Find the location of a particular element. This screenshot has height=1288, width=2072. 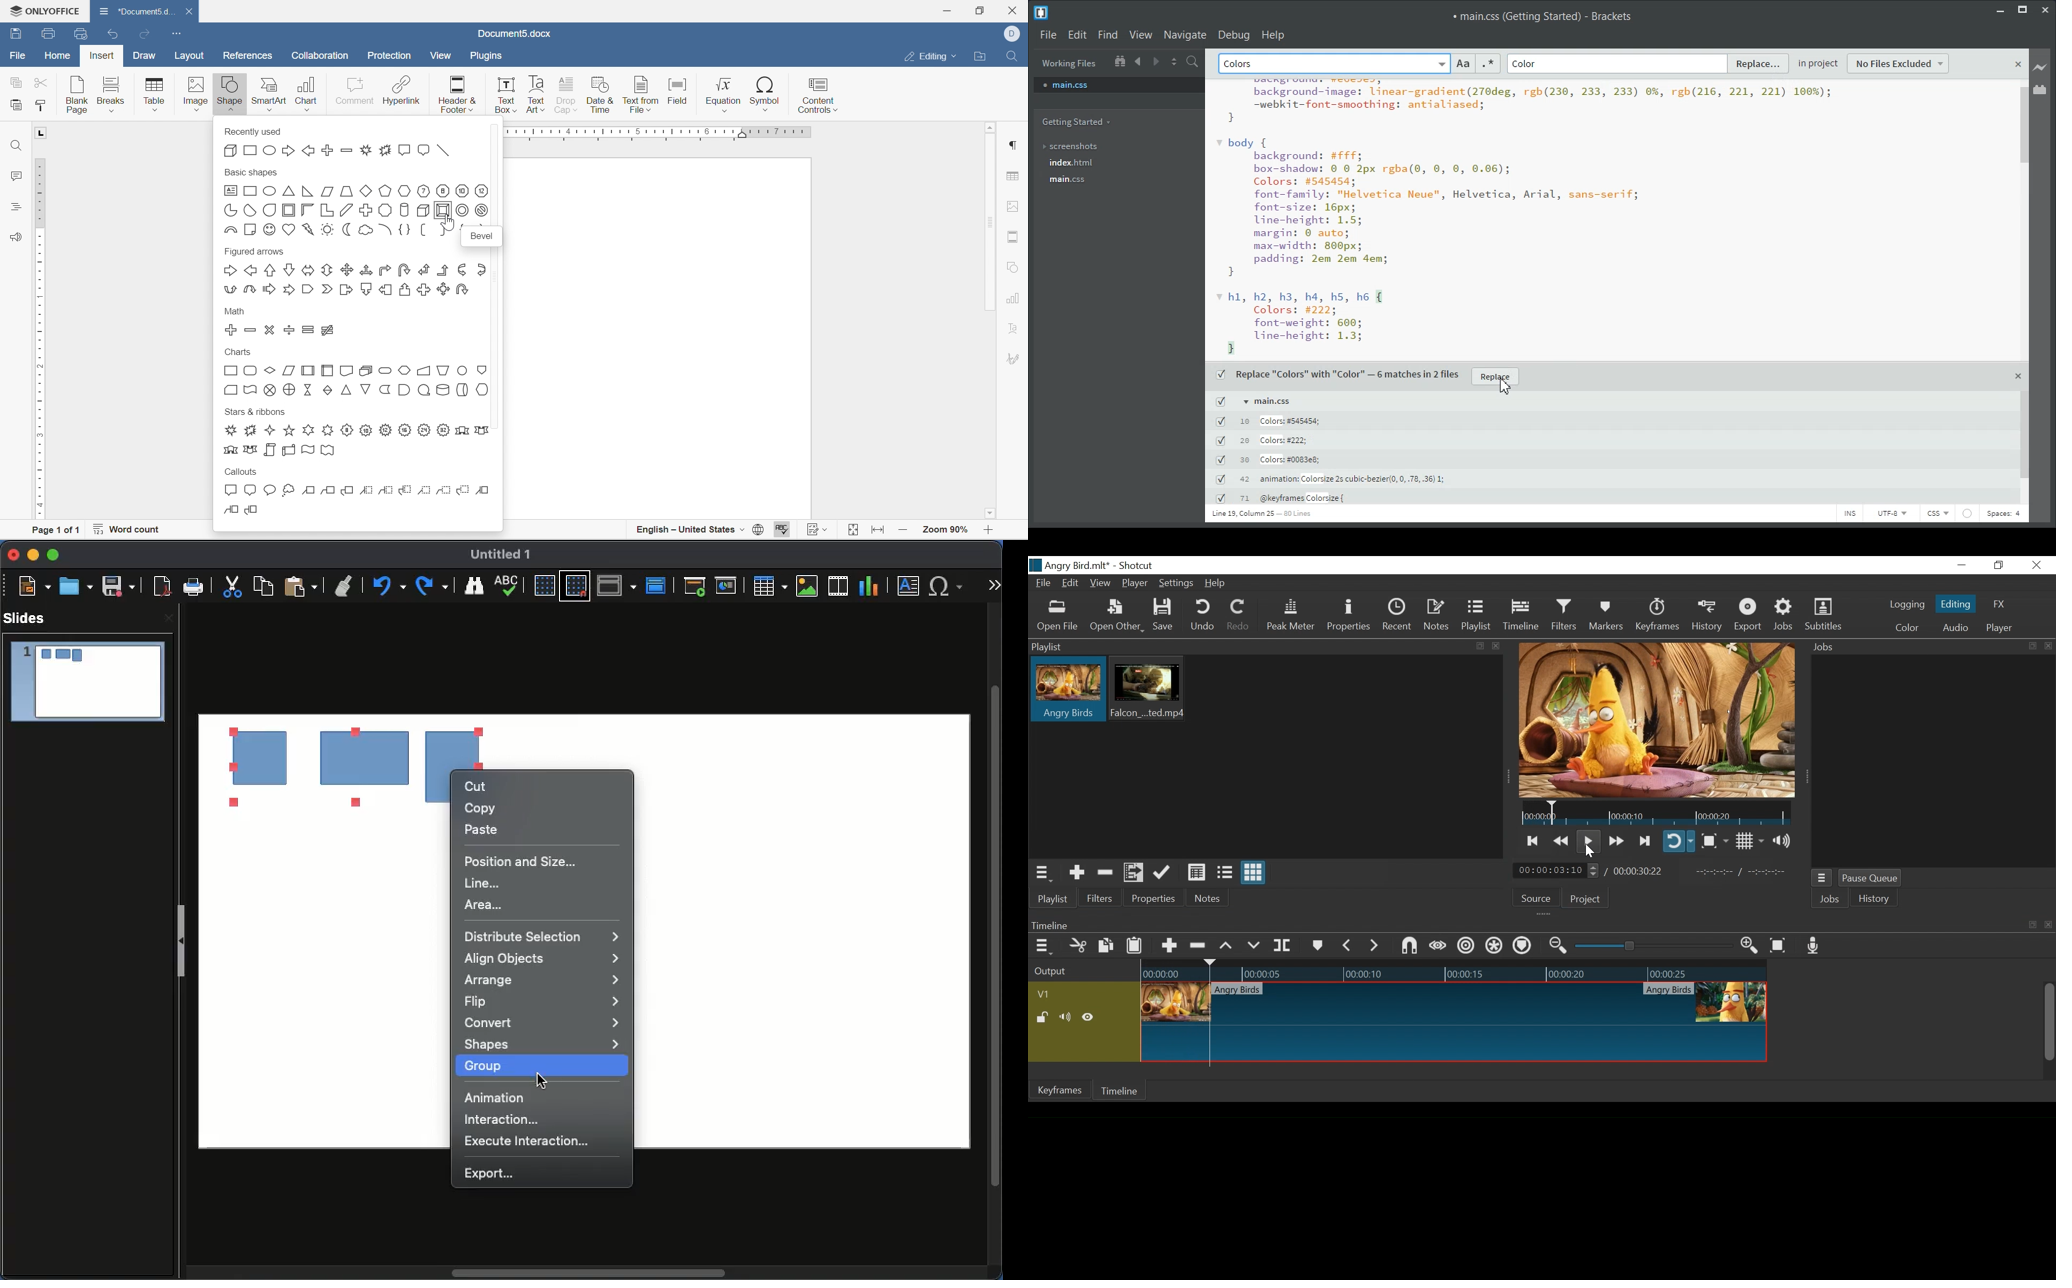

History is located at coordinates (1877, 900).